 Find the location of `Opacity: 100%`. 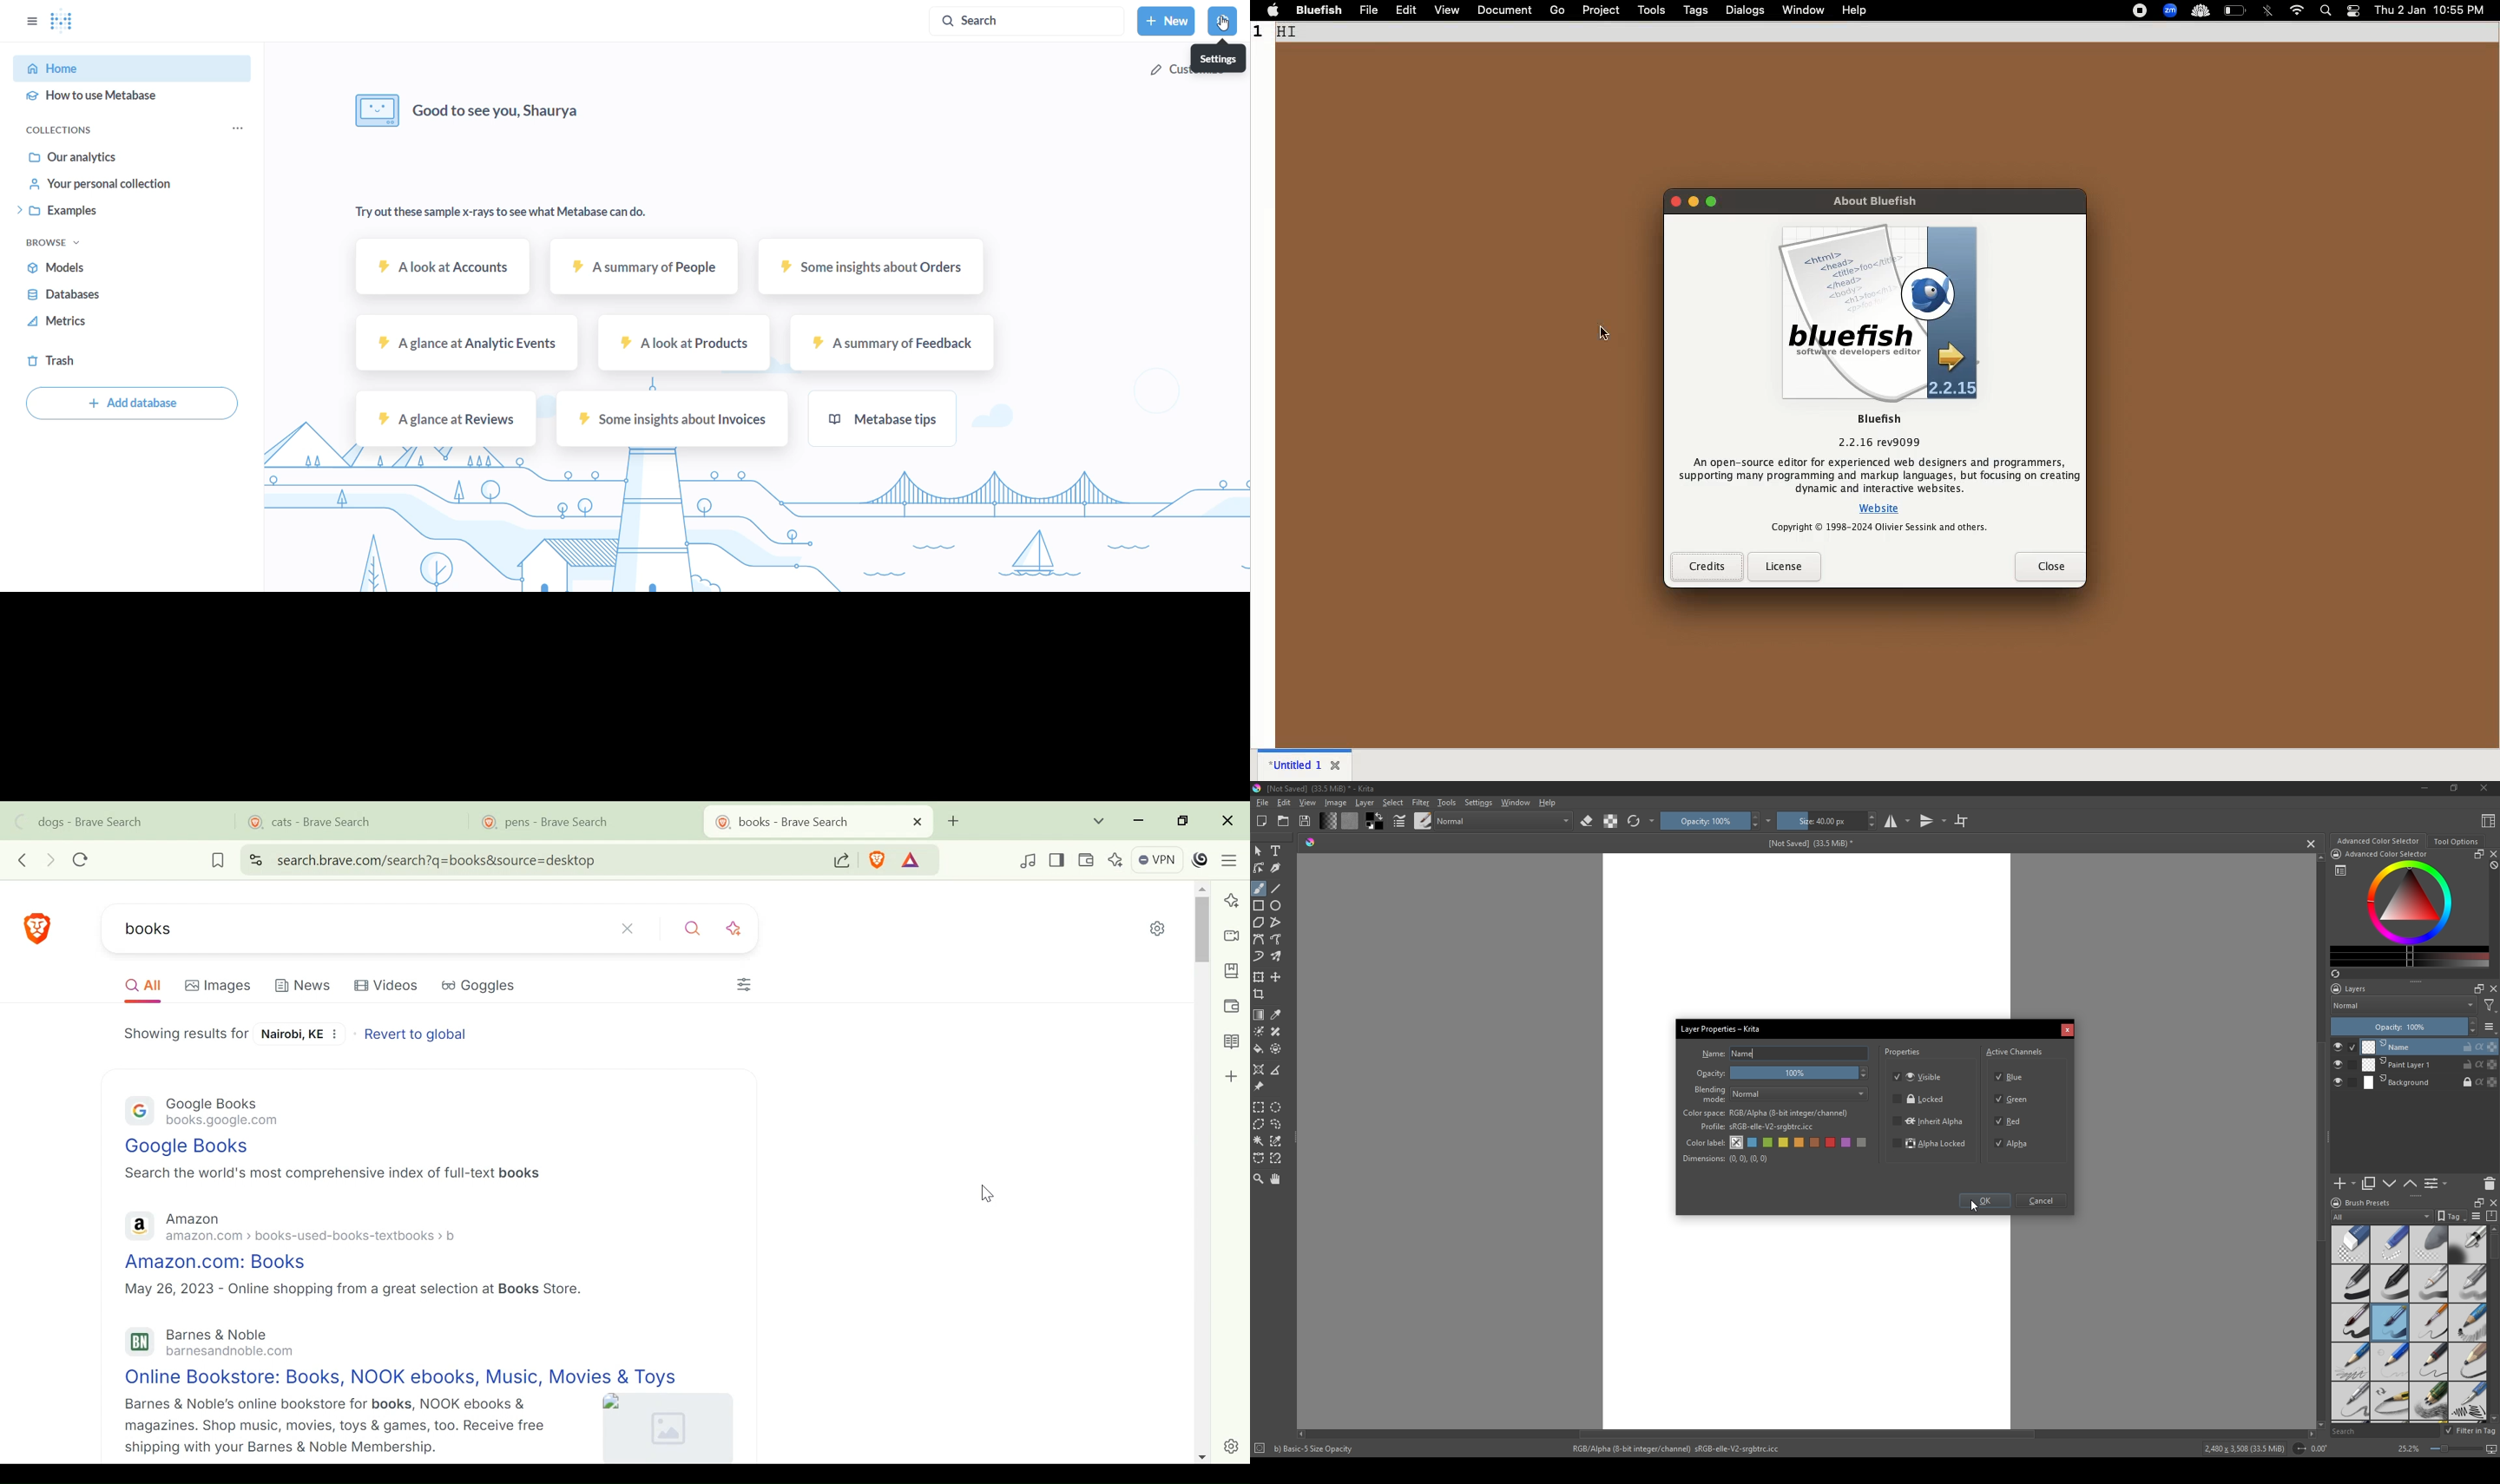

Opacity: 100% is located at coordinates (2396, 1027).